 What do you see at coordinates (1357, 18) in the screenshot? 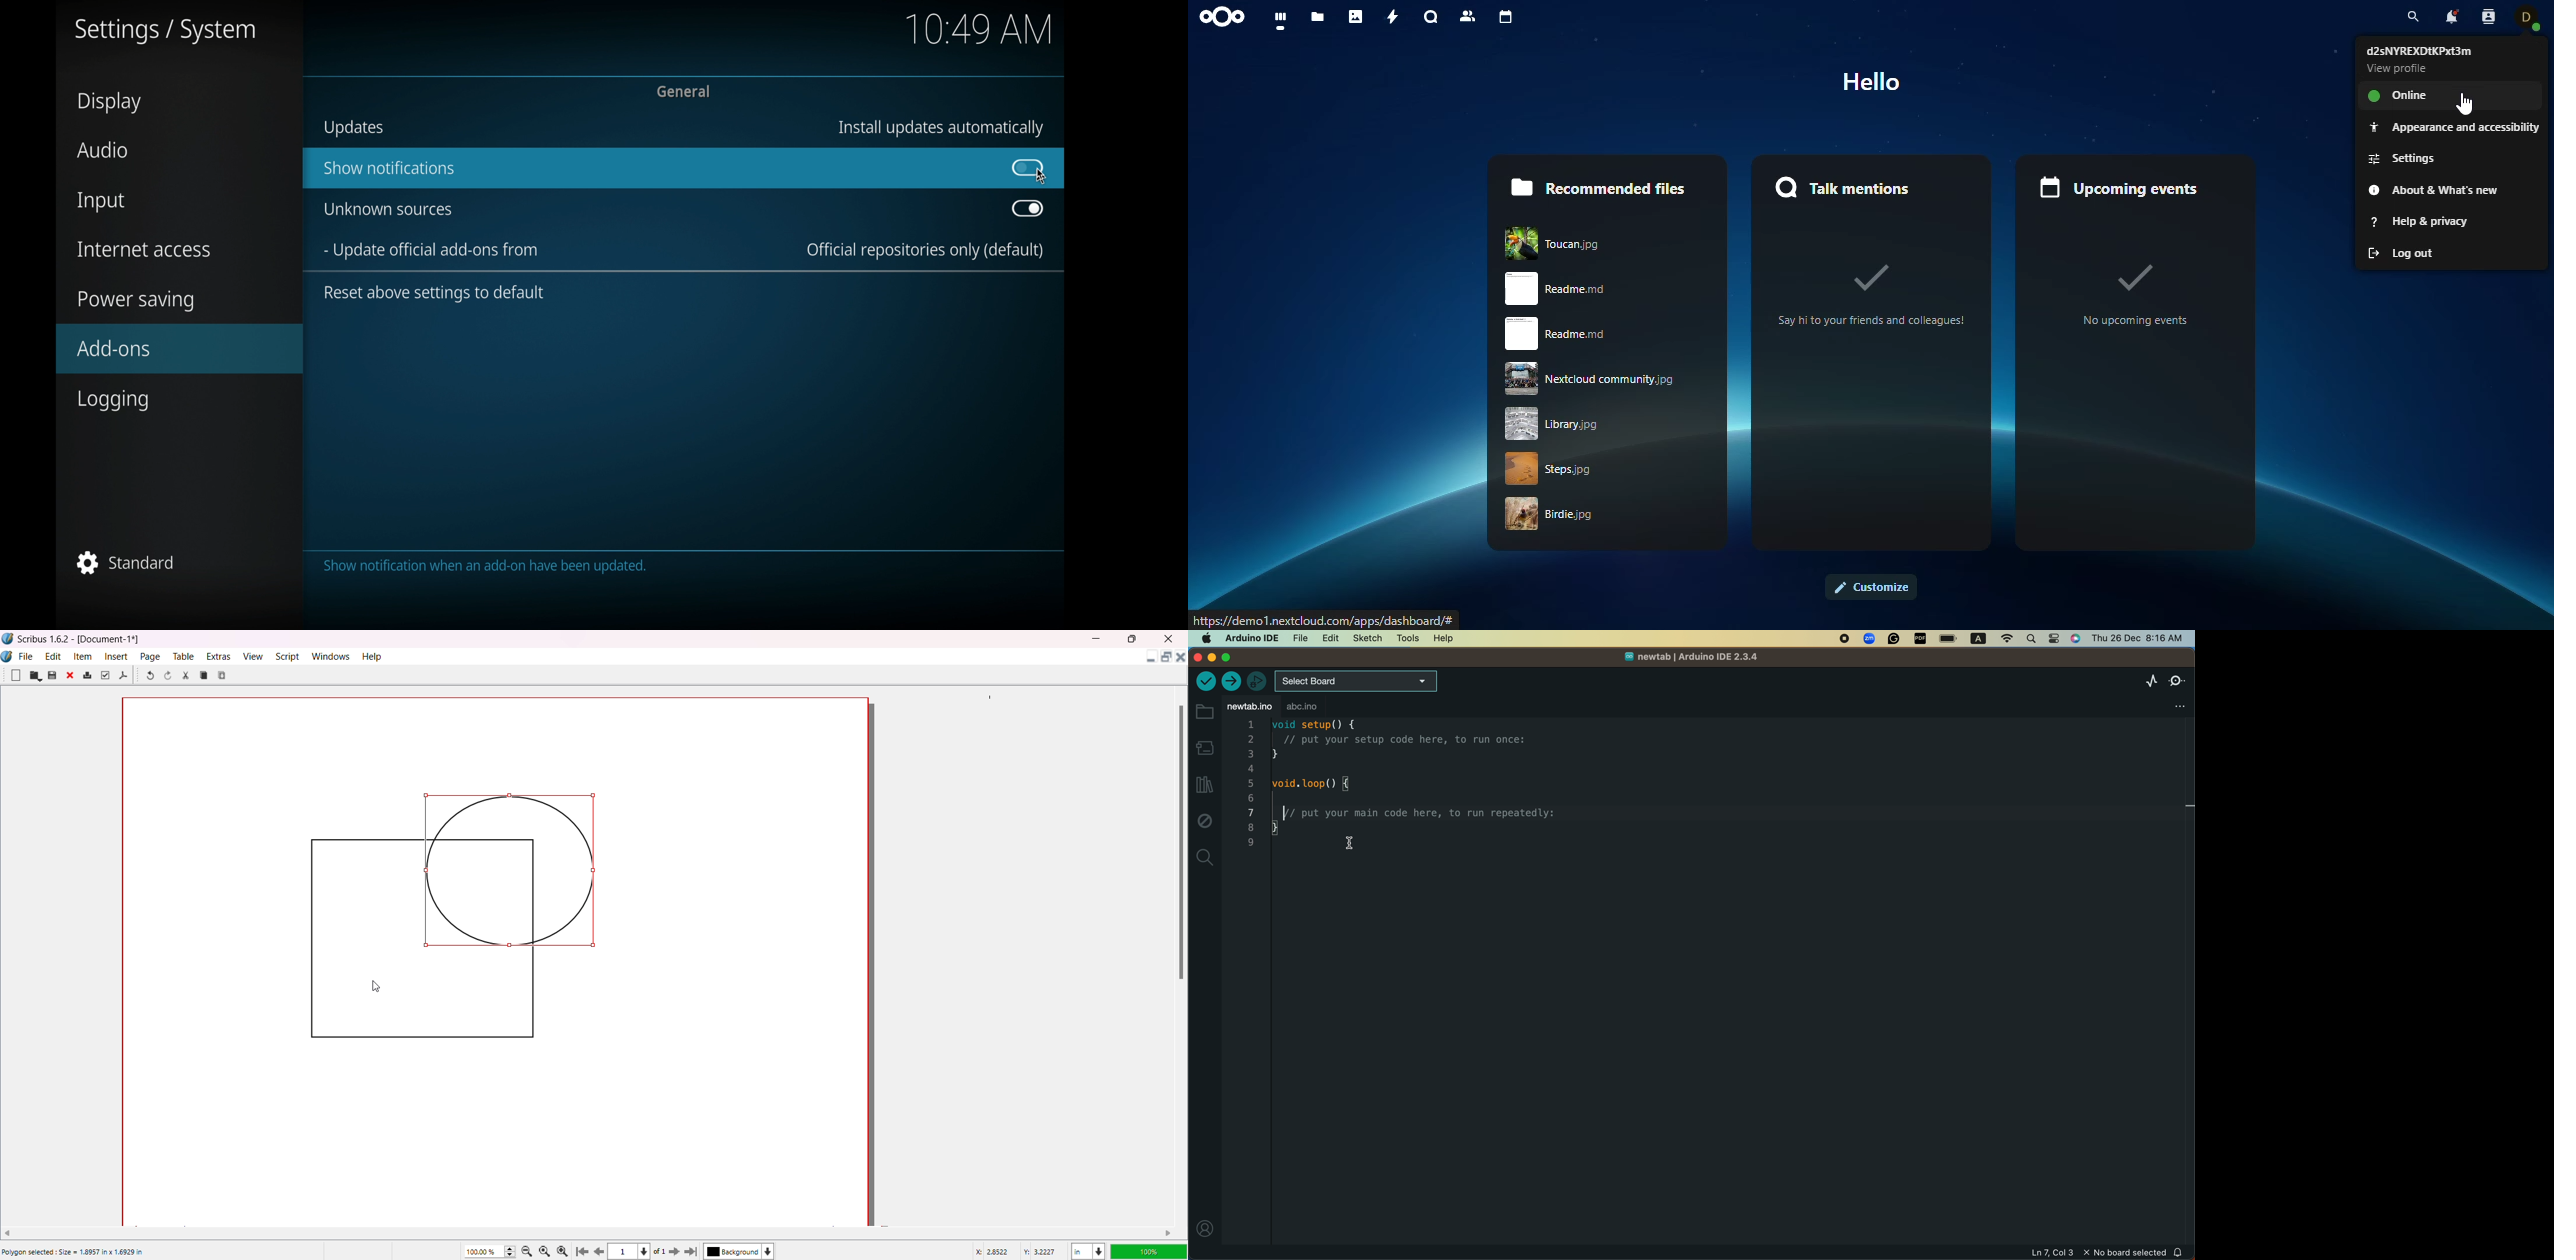
I see `photos` at bounding box center [1357, 18].